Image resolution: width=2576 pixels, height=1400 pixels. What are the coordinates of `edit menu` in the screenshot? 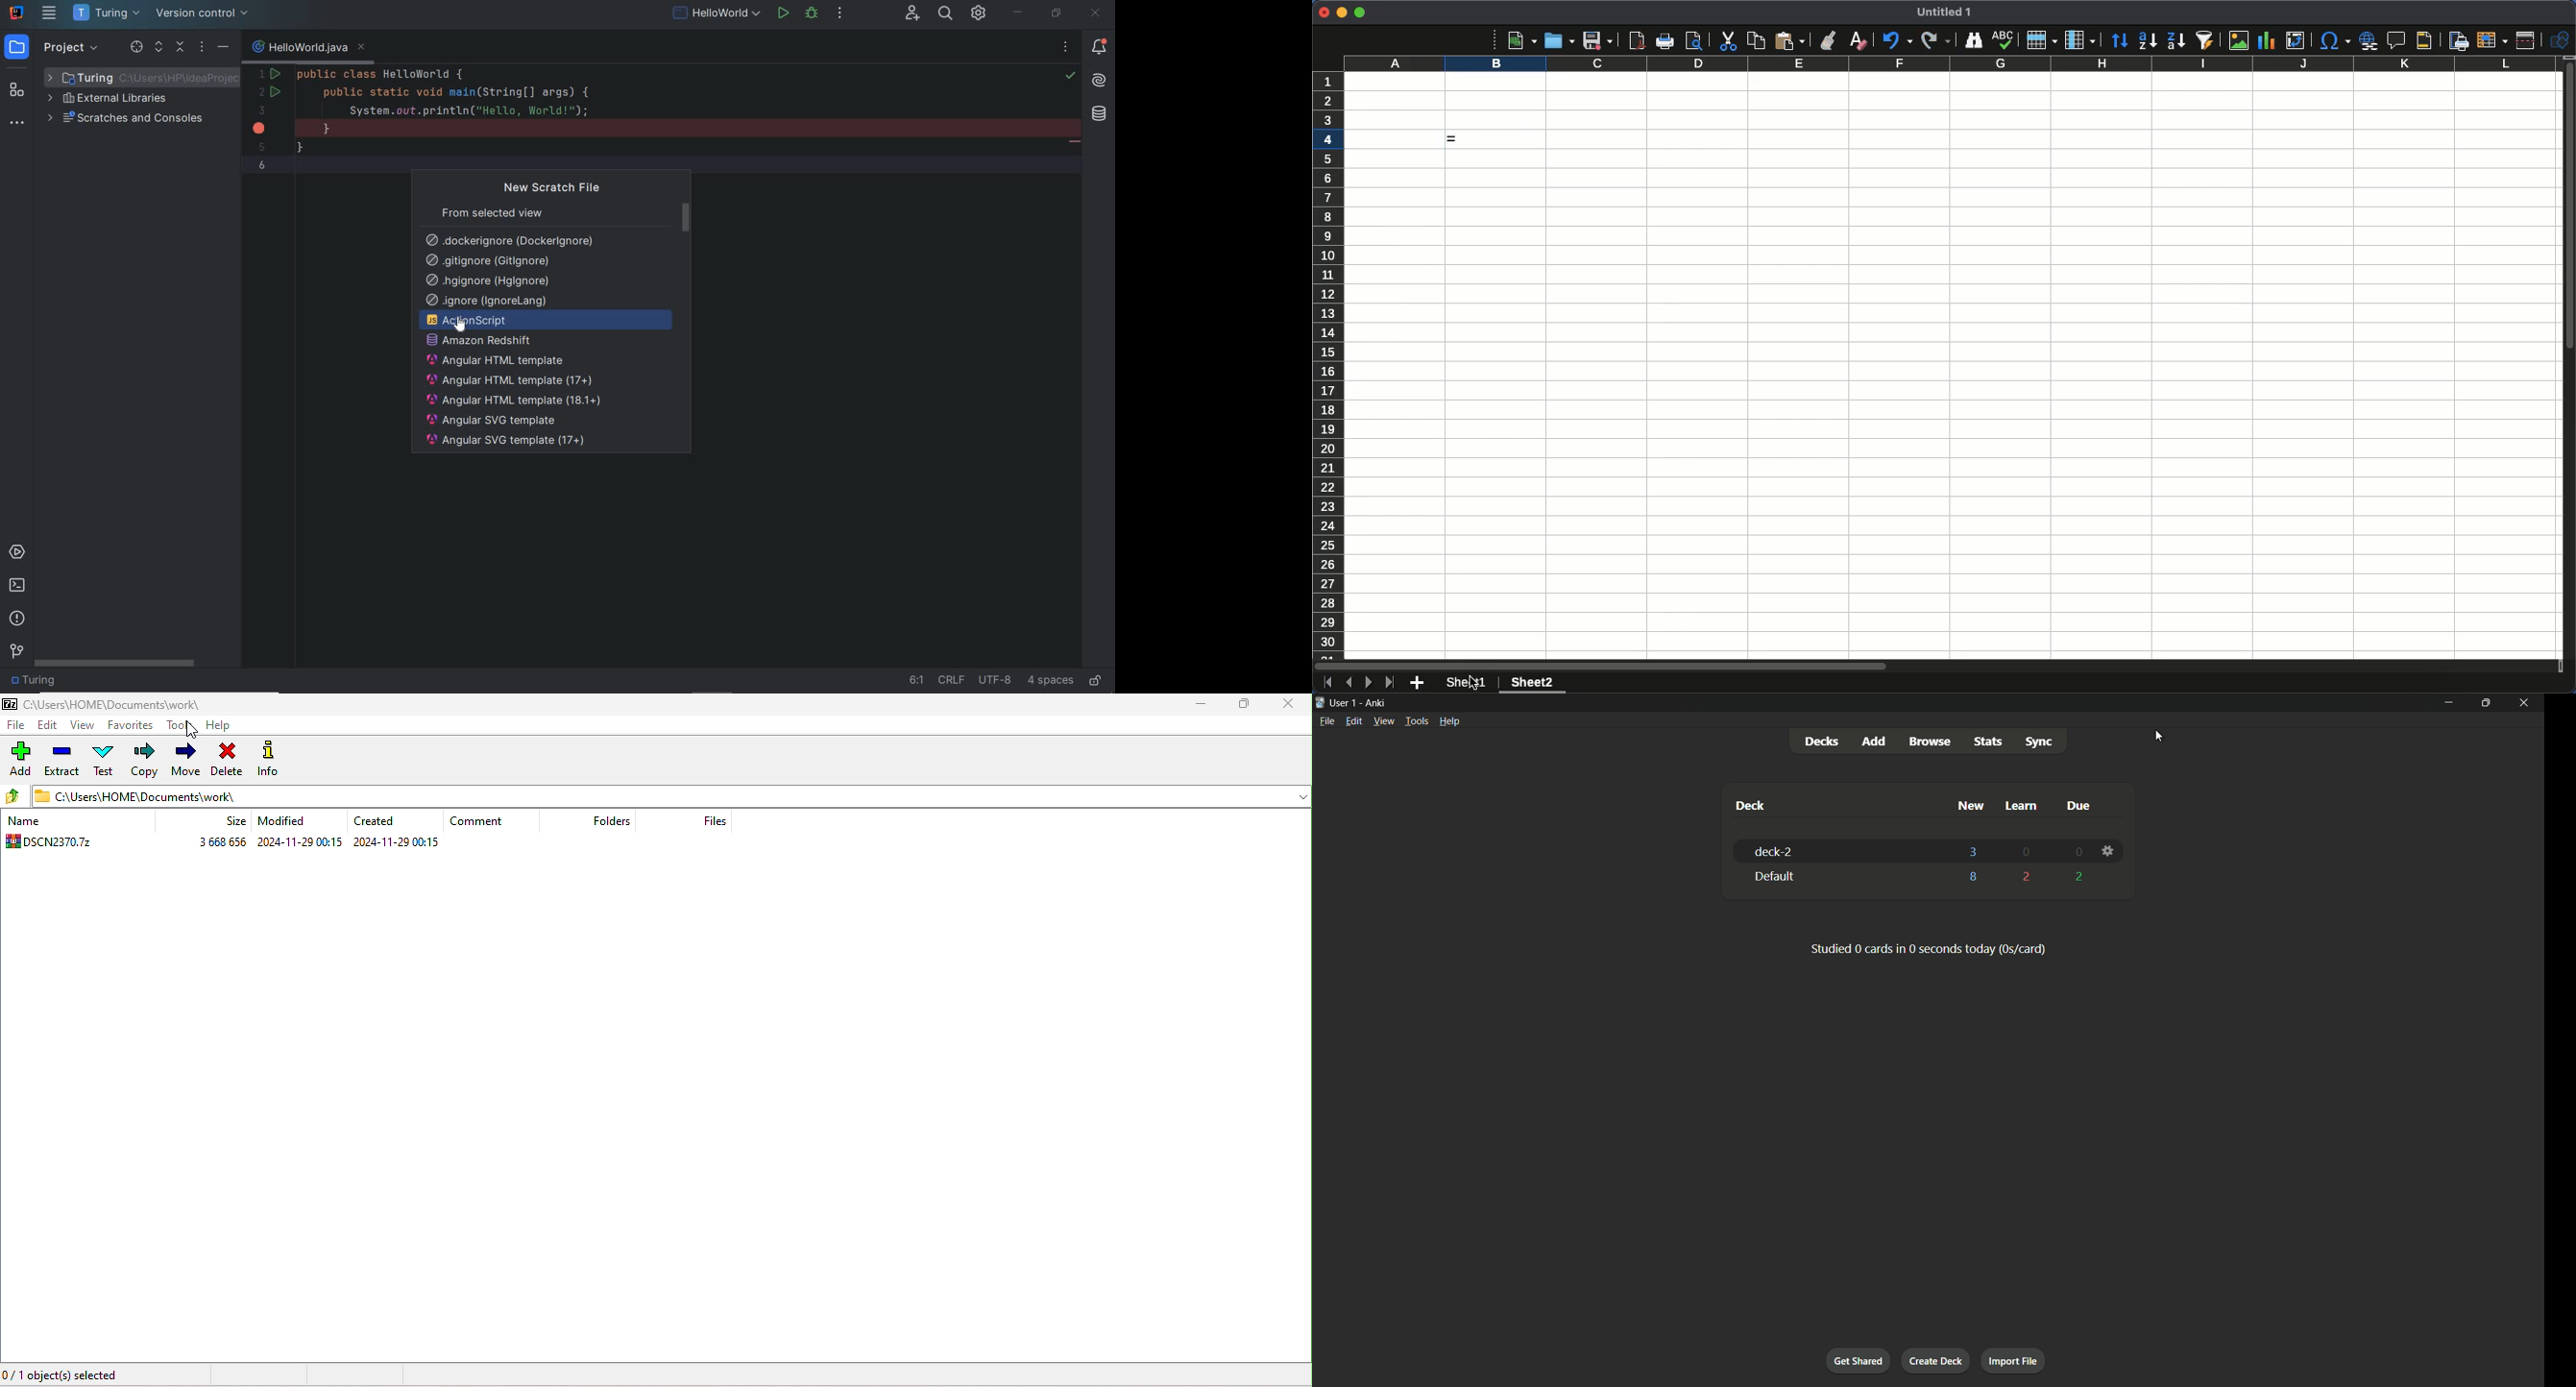 It's located at (1354, 721).